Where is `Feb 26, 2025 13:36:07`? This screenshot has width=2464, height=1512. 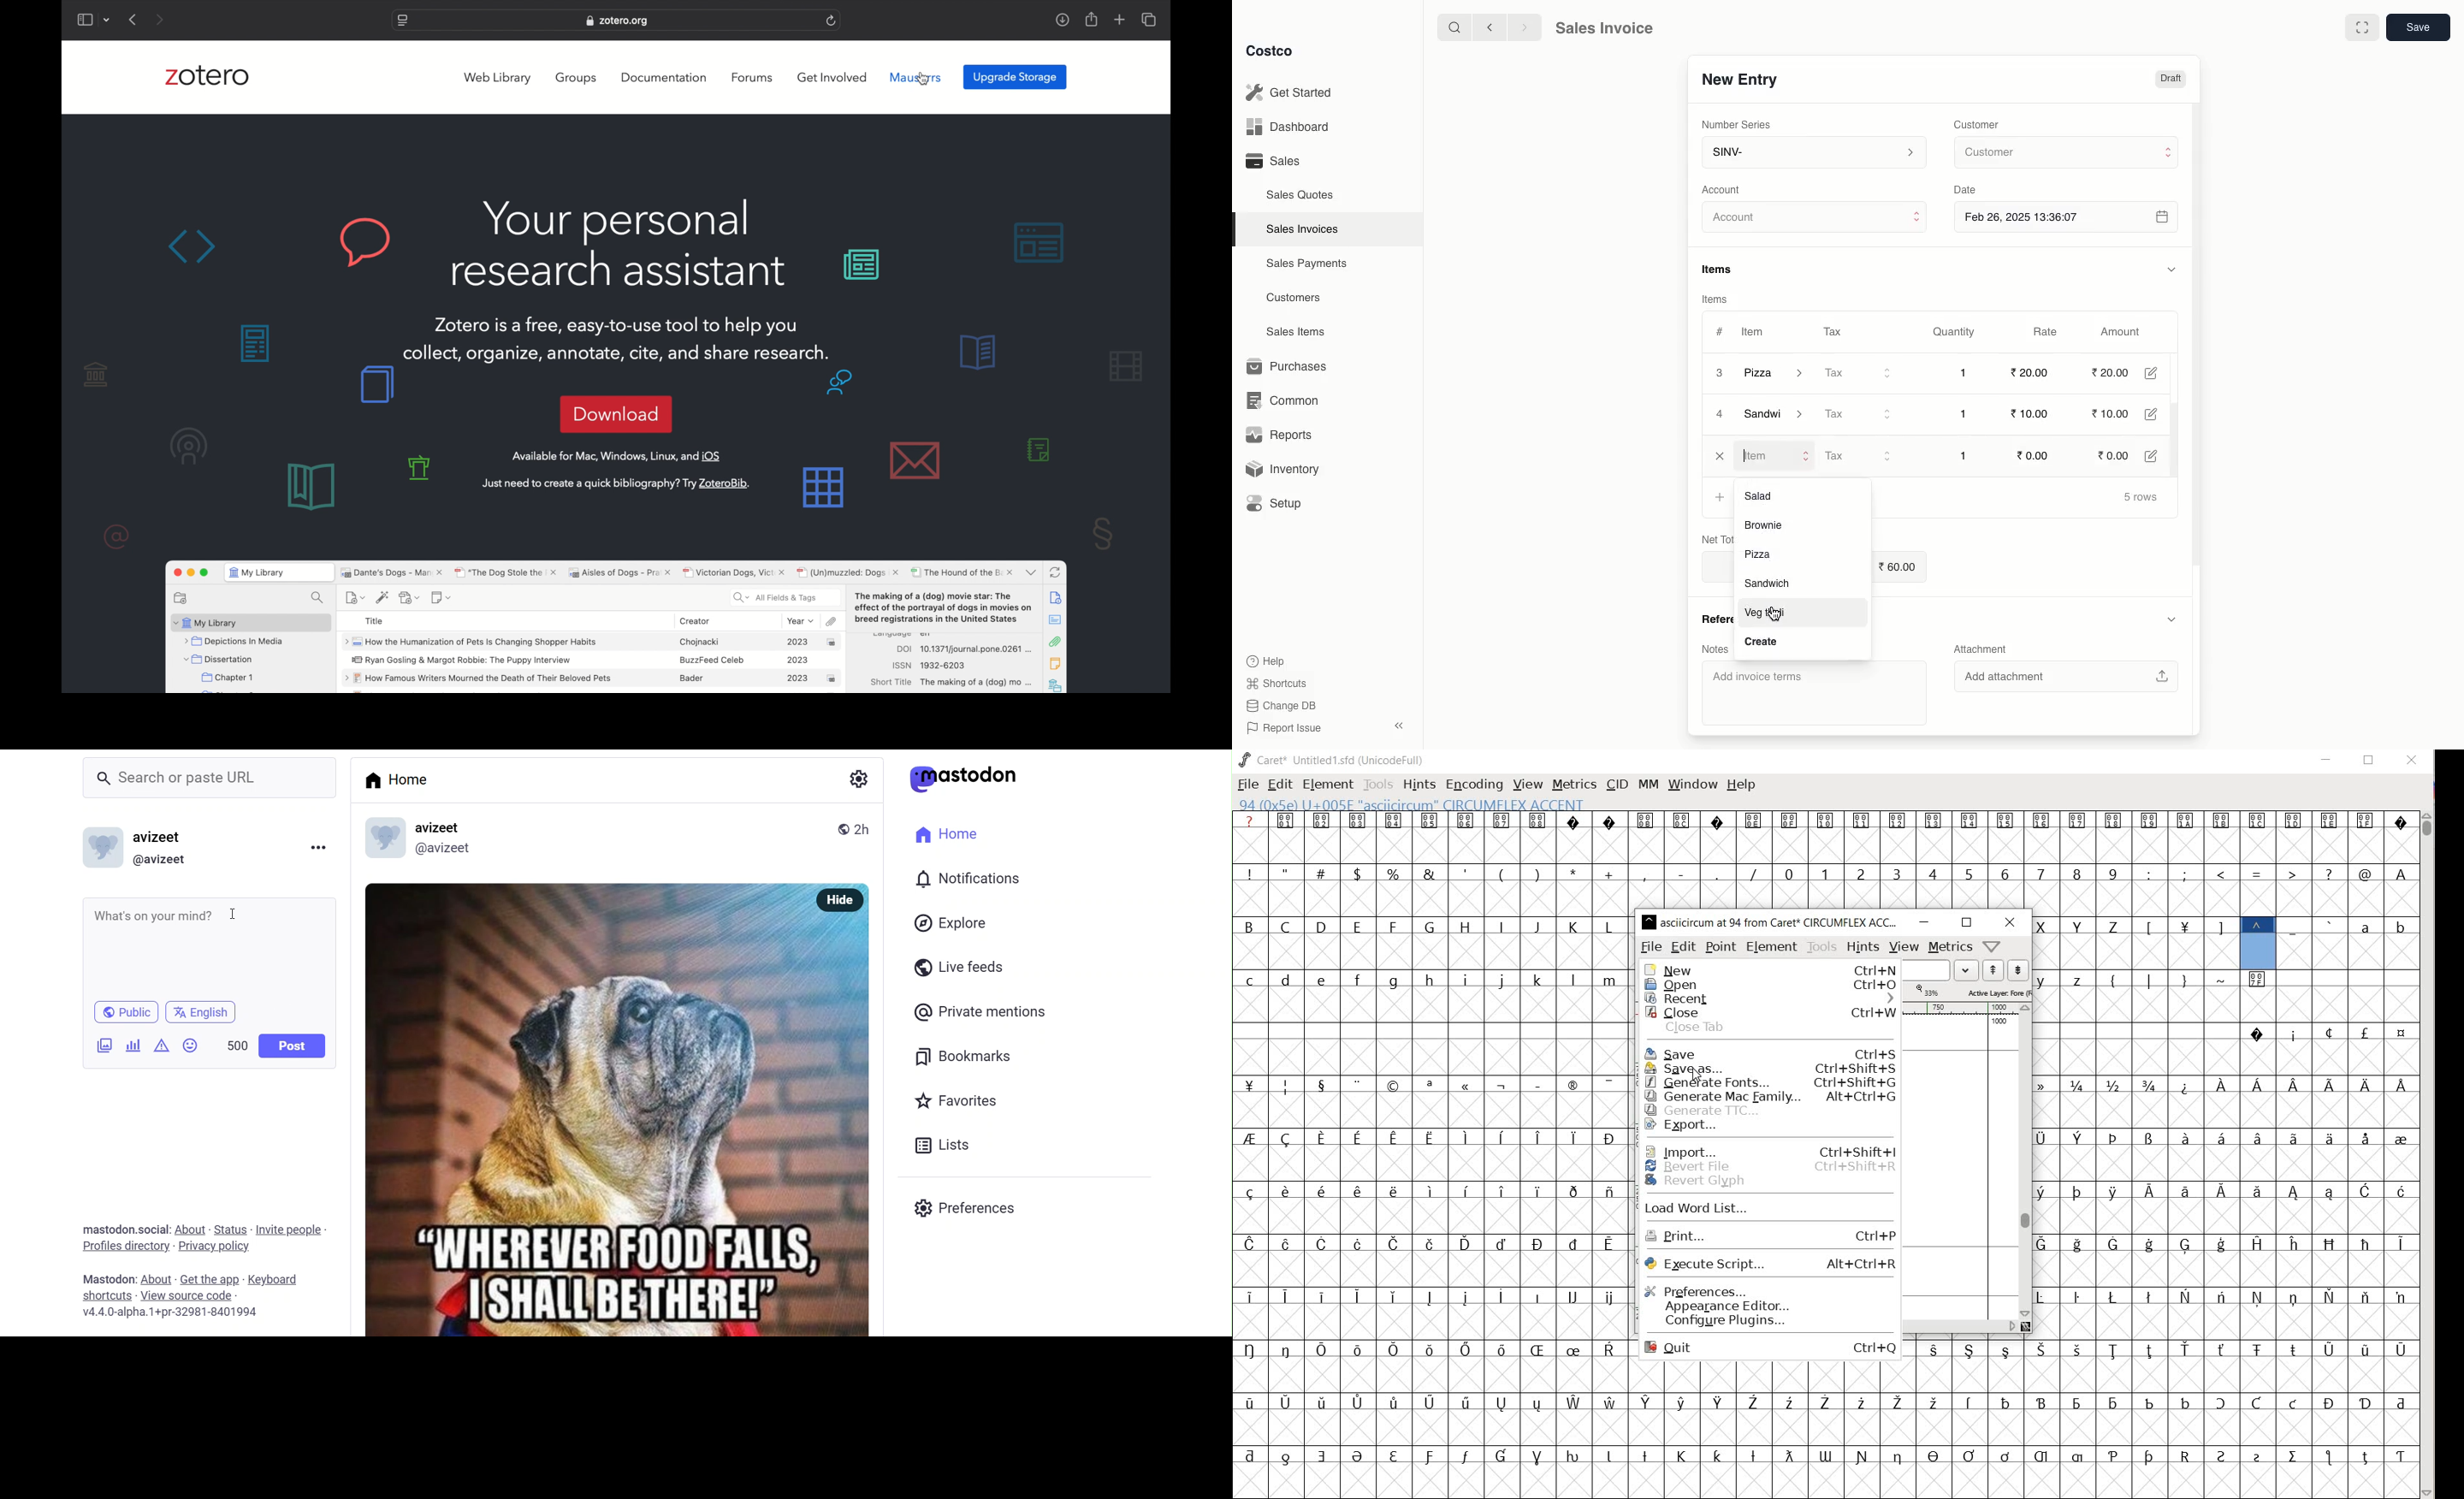 Feb 26, 2025 13:36:07 is located at coordinates (2068, 216).